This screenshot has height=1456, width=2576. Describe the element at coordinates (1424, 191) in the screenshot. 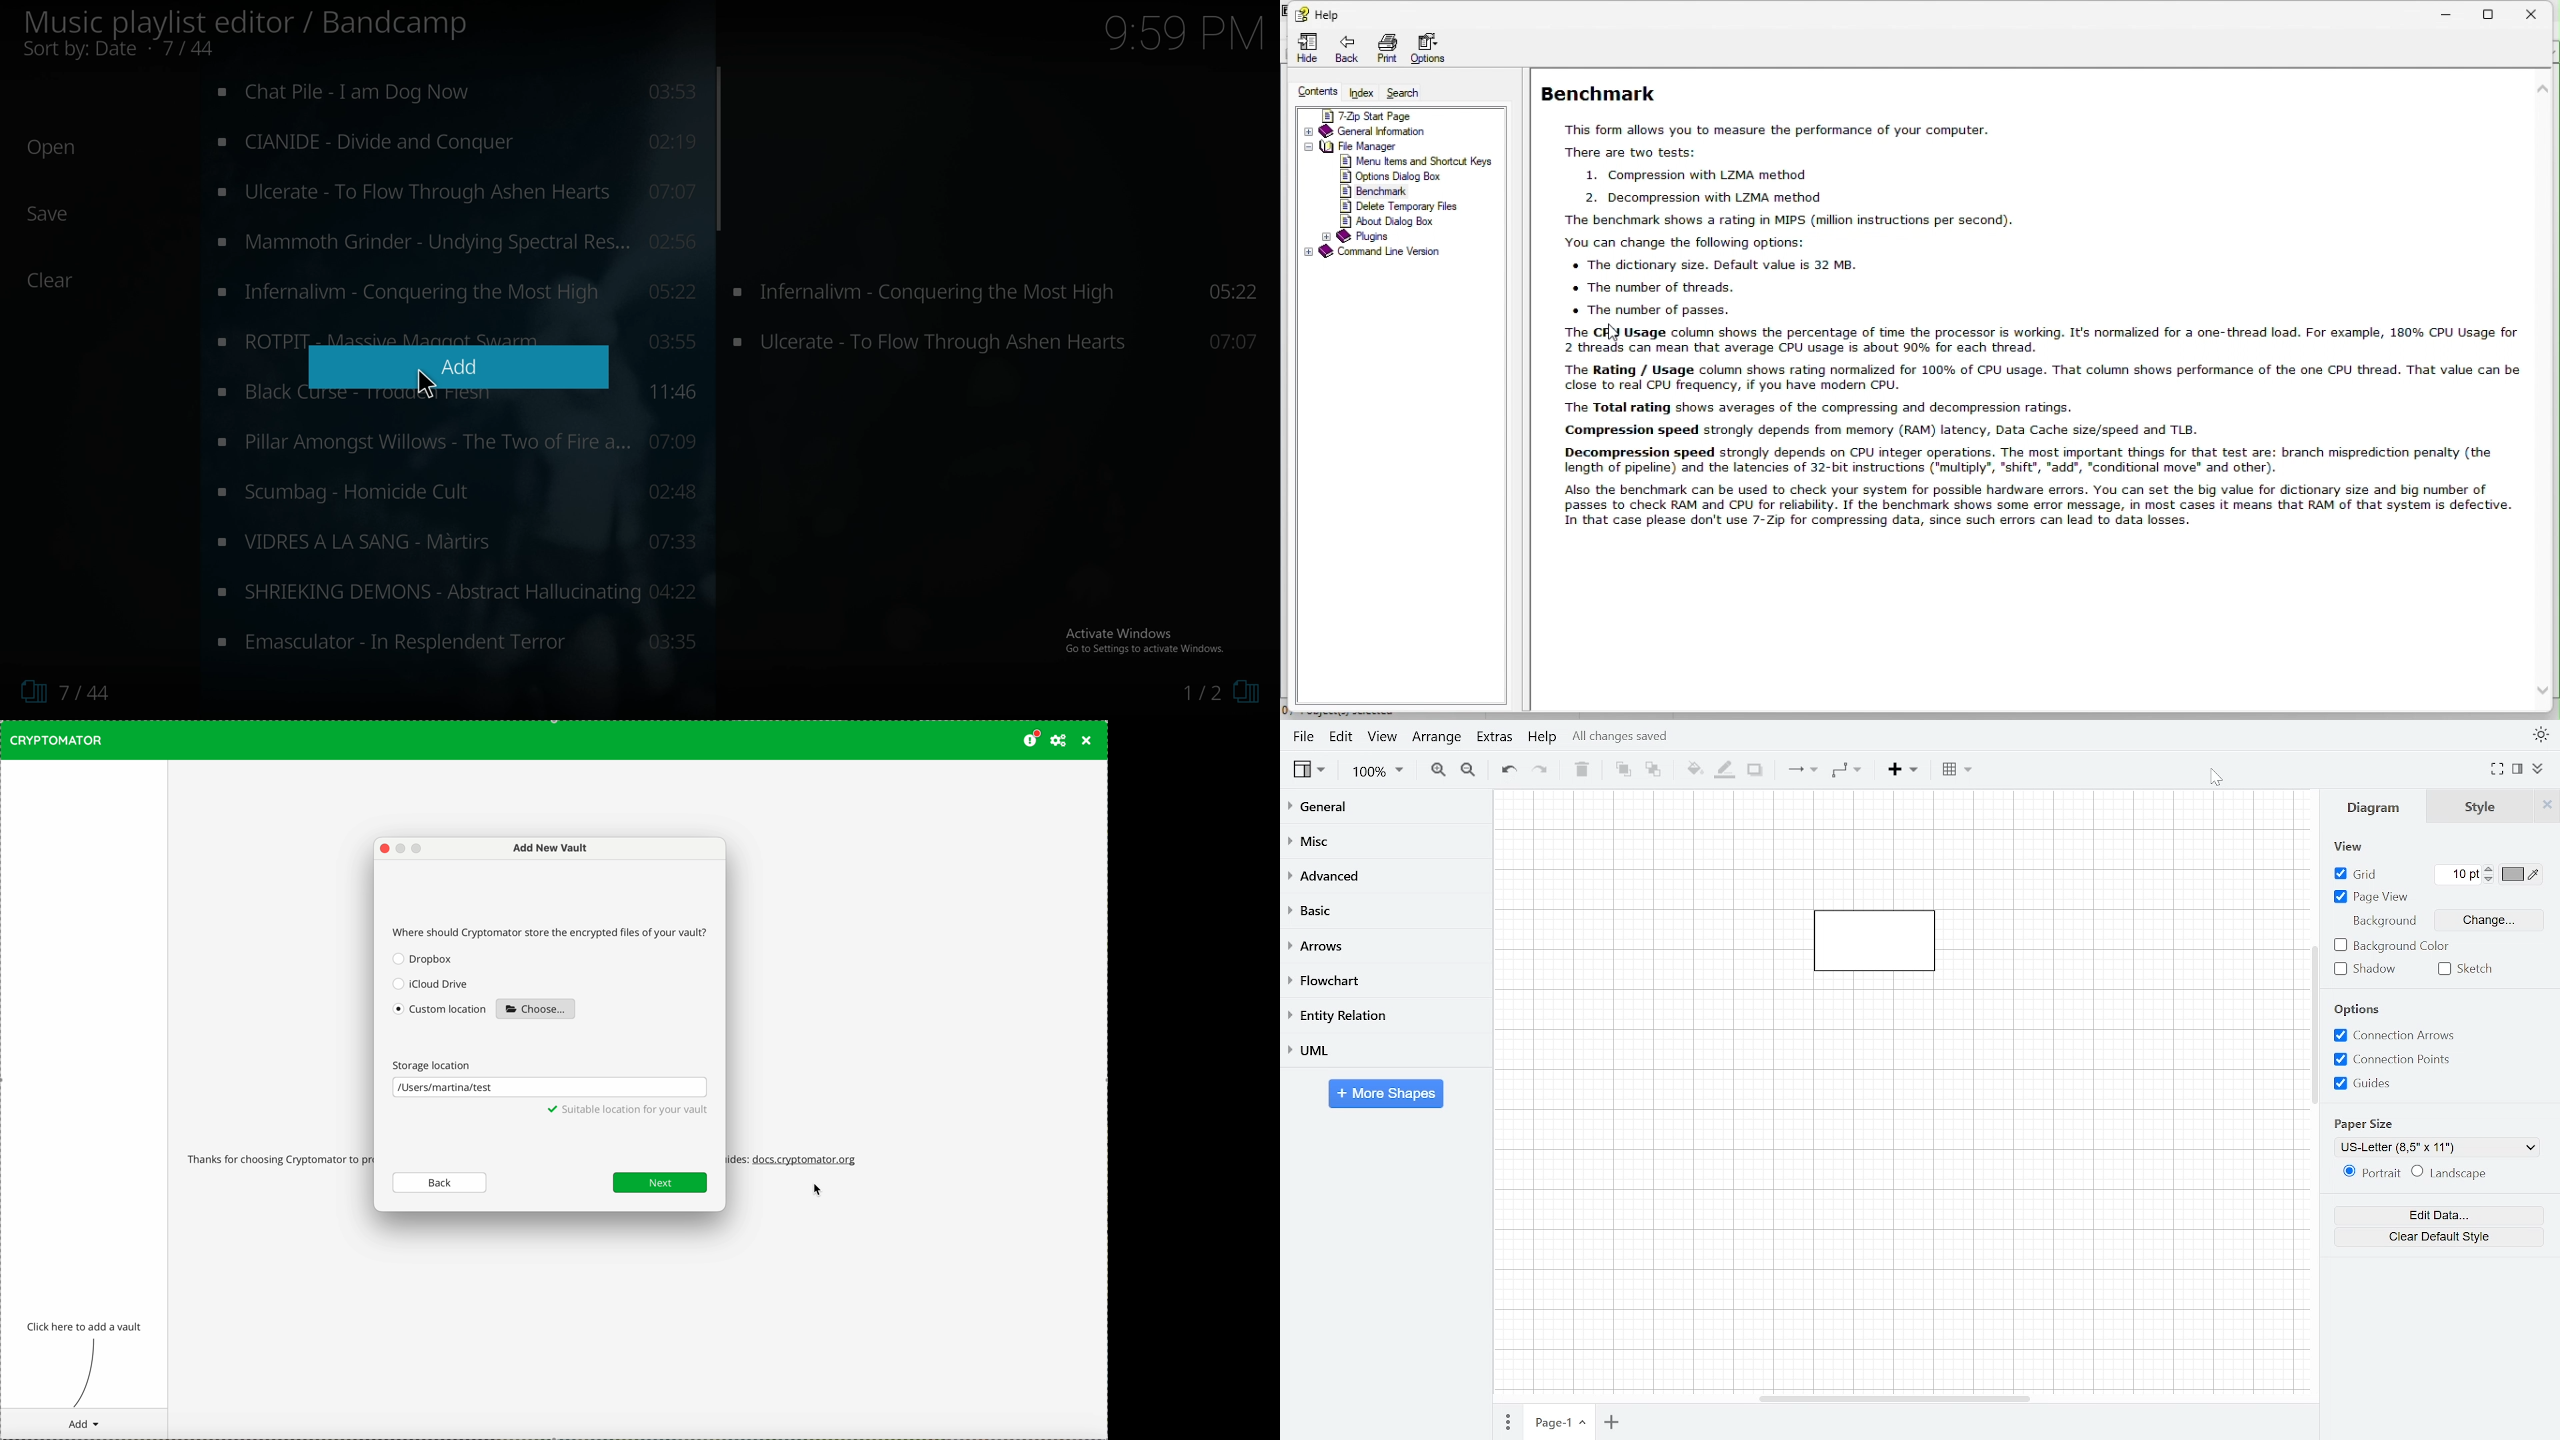

I see `file Manager sub menus` at that location.